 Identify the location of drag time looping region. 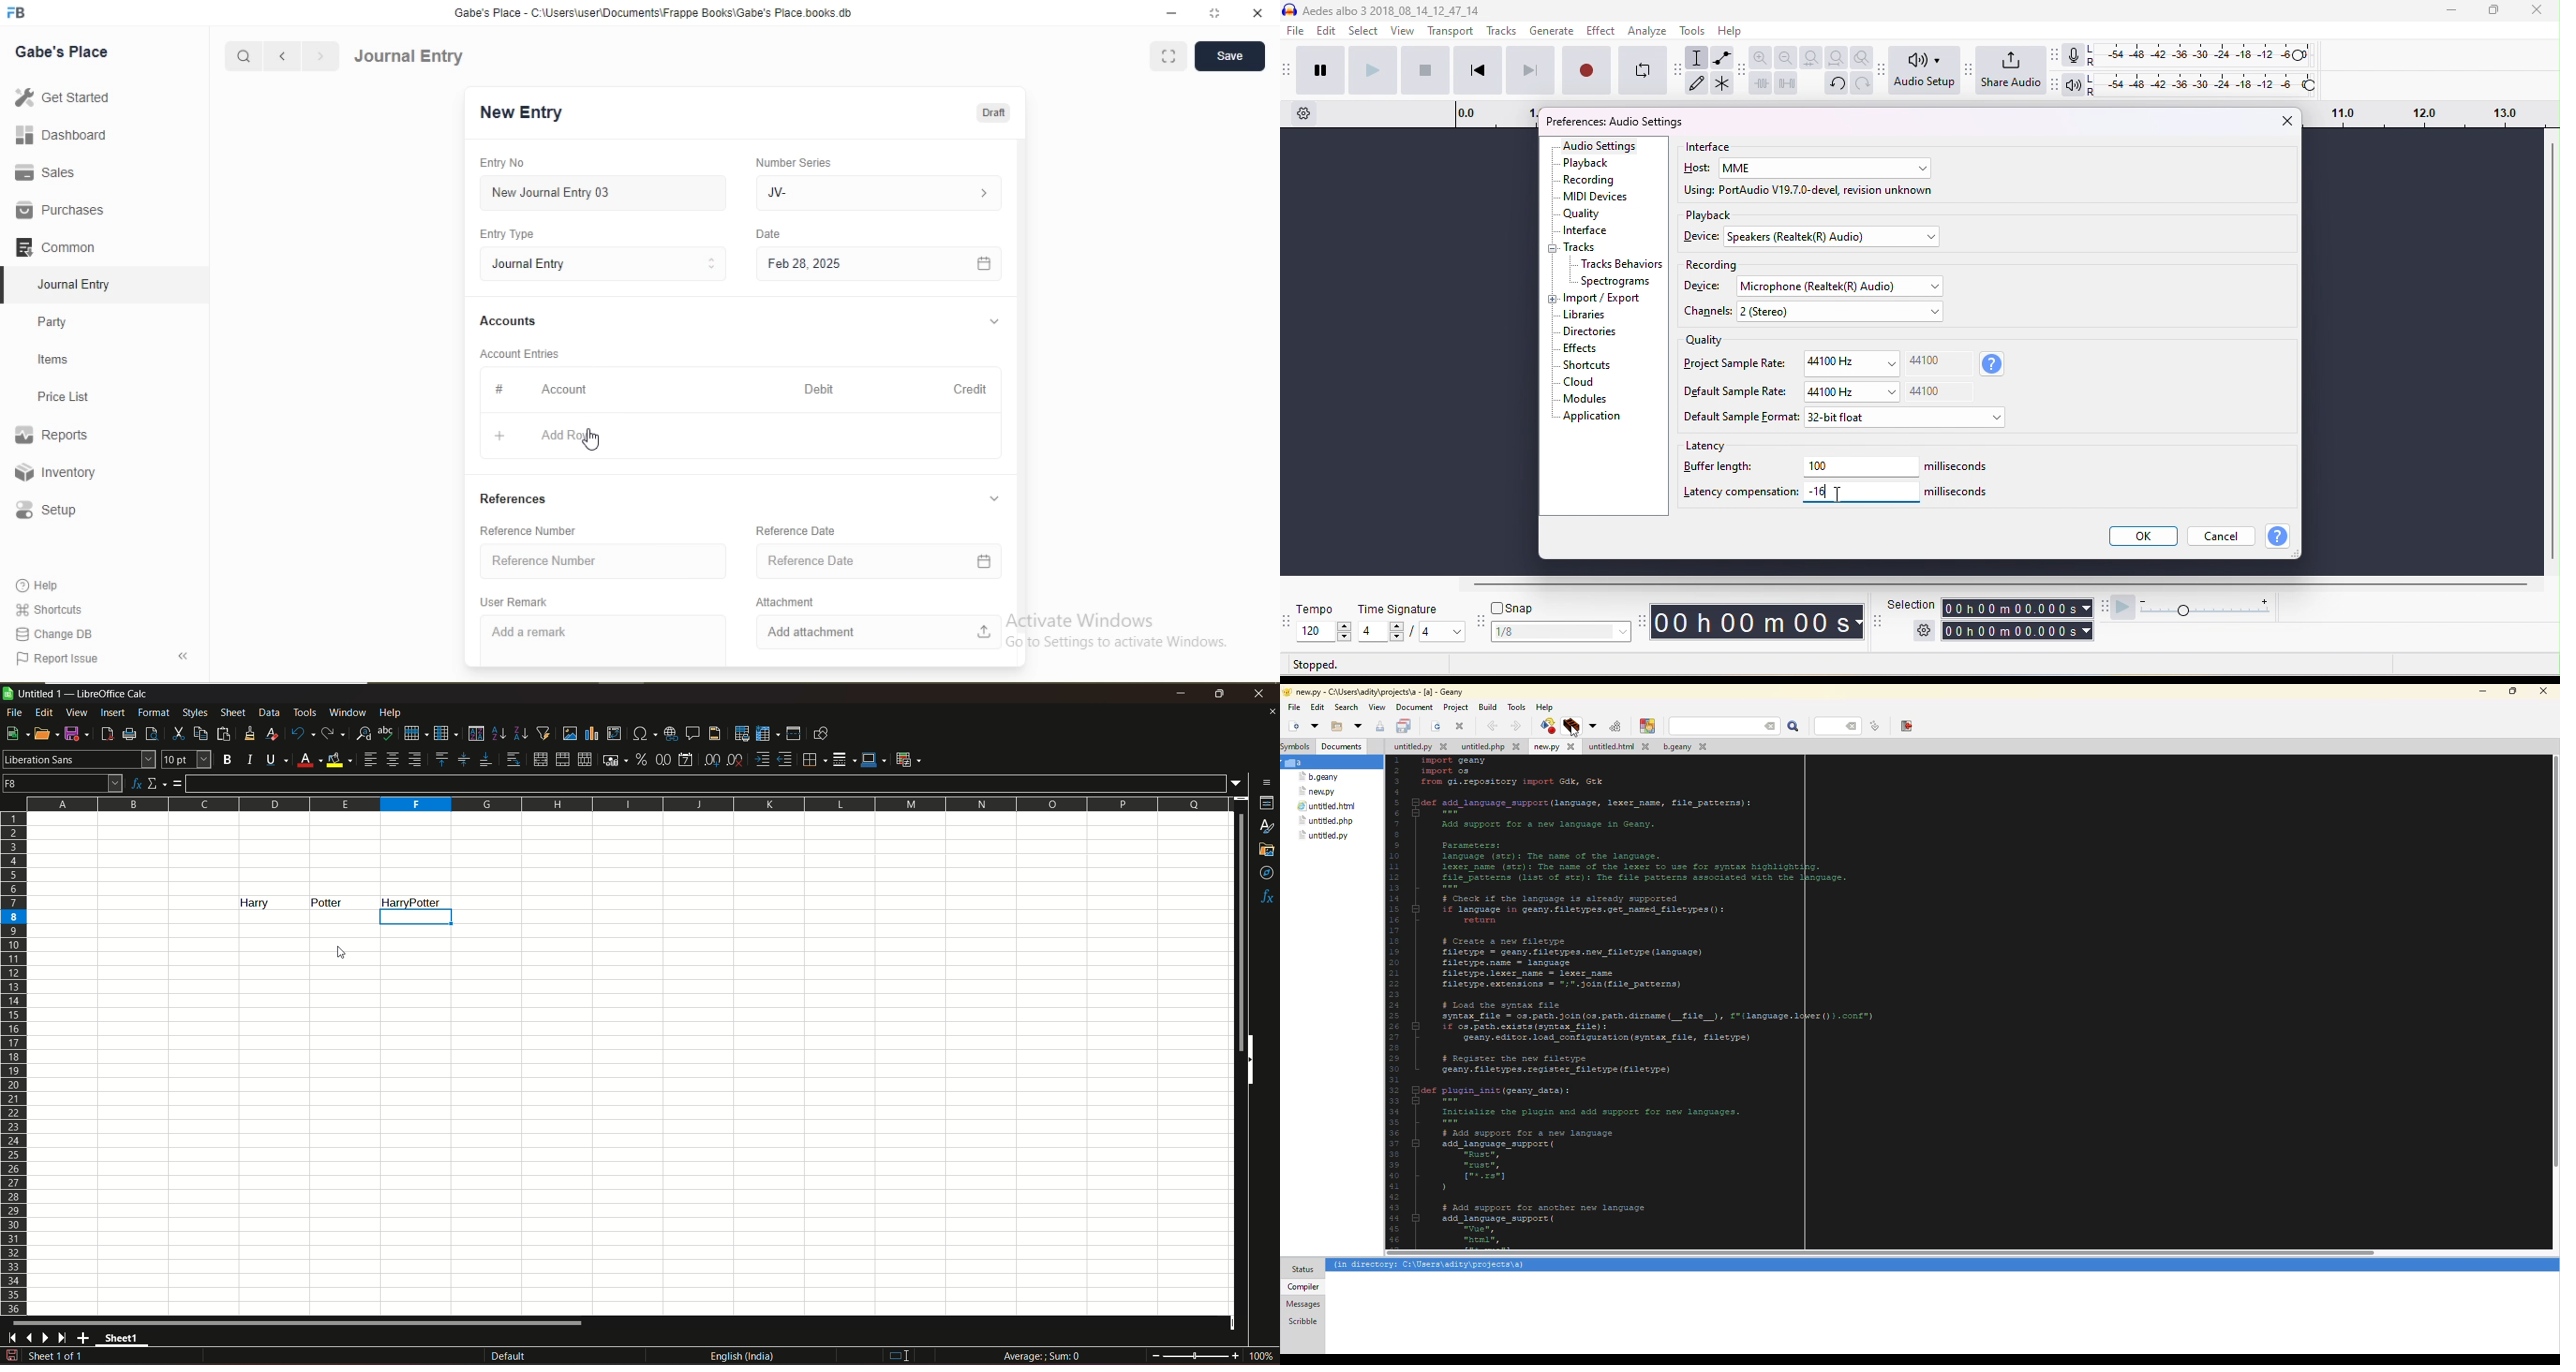
(2427, 115).